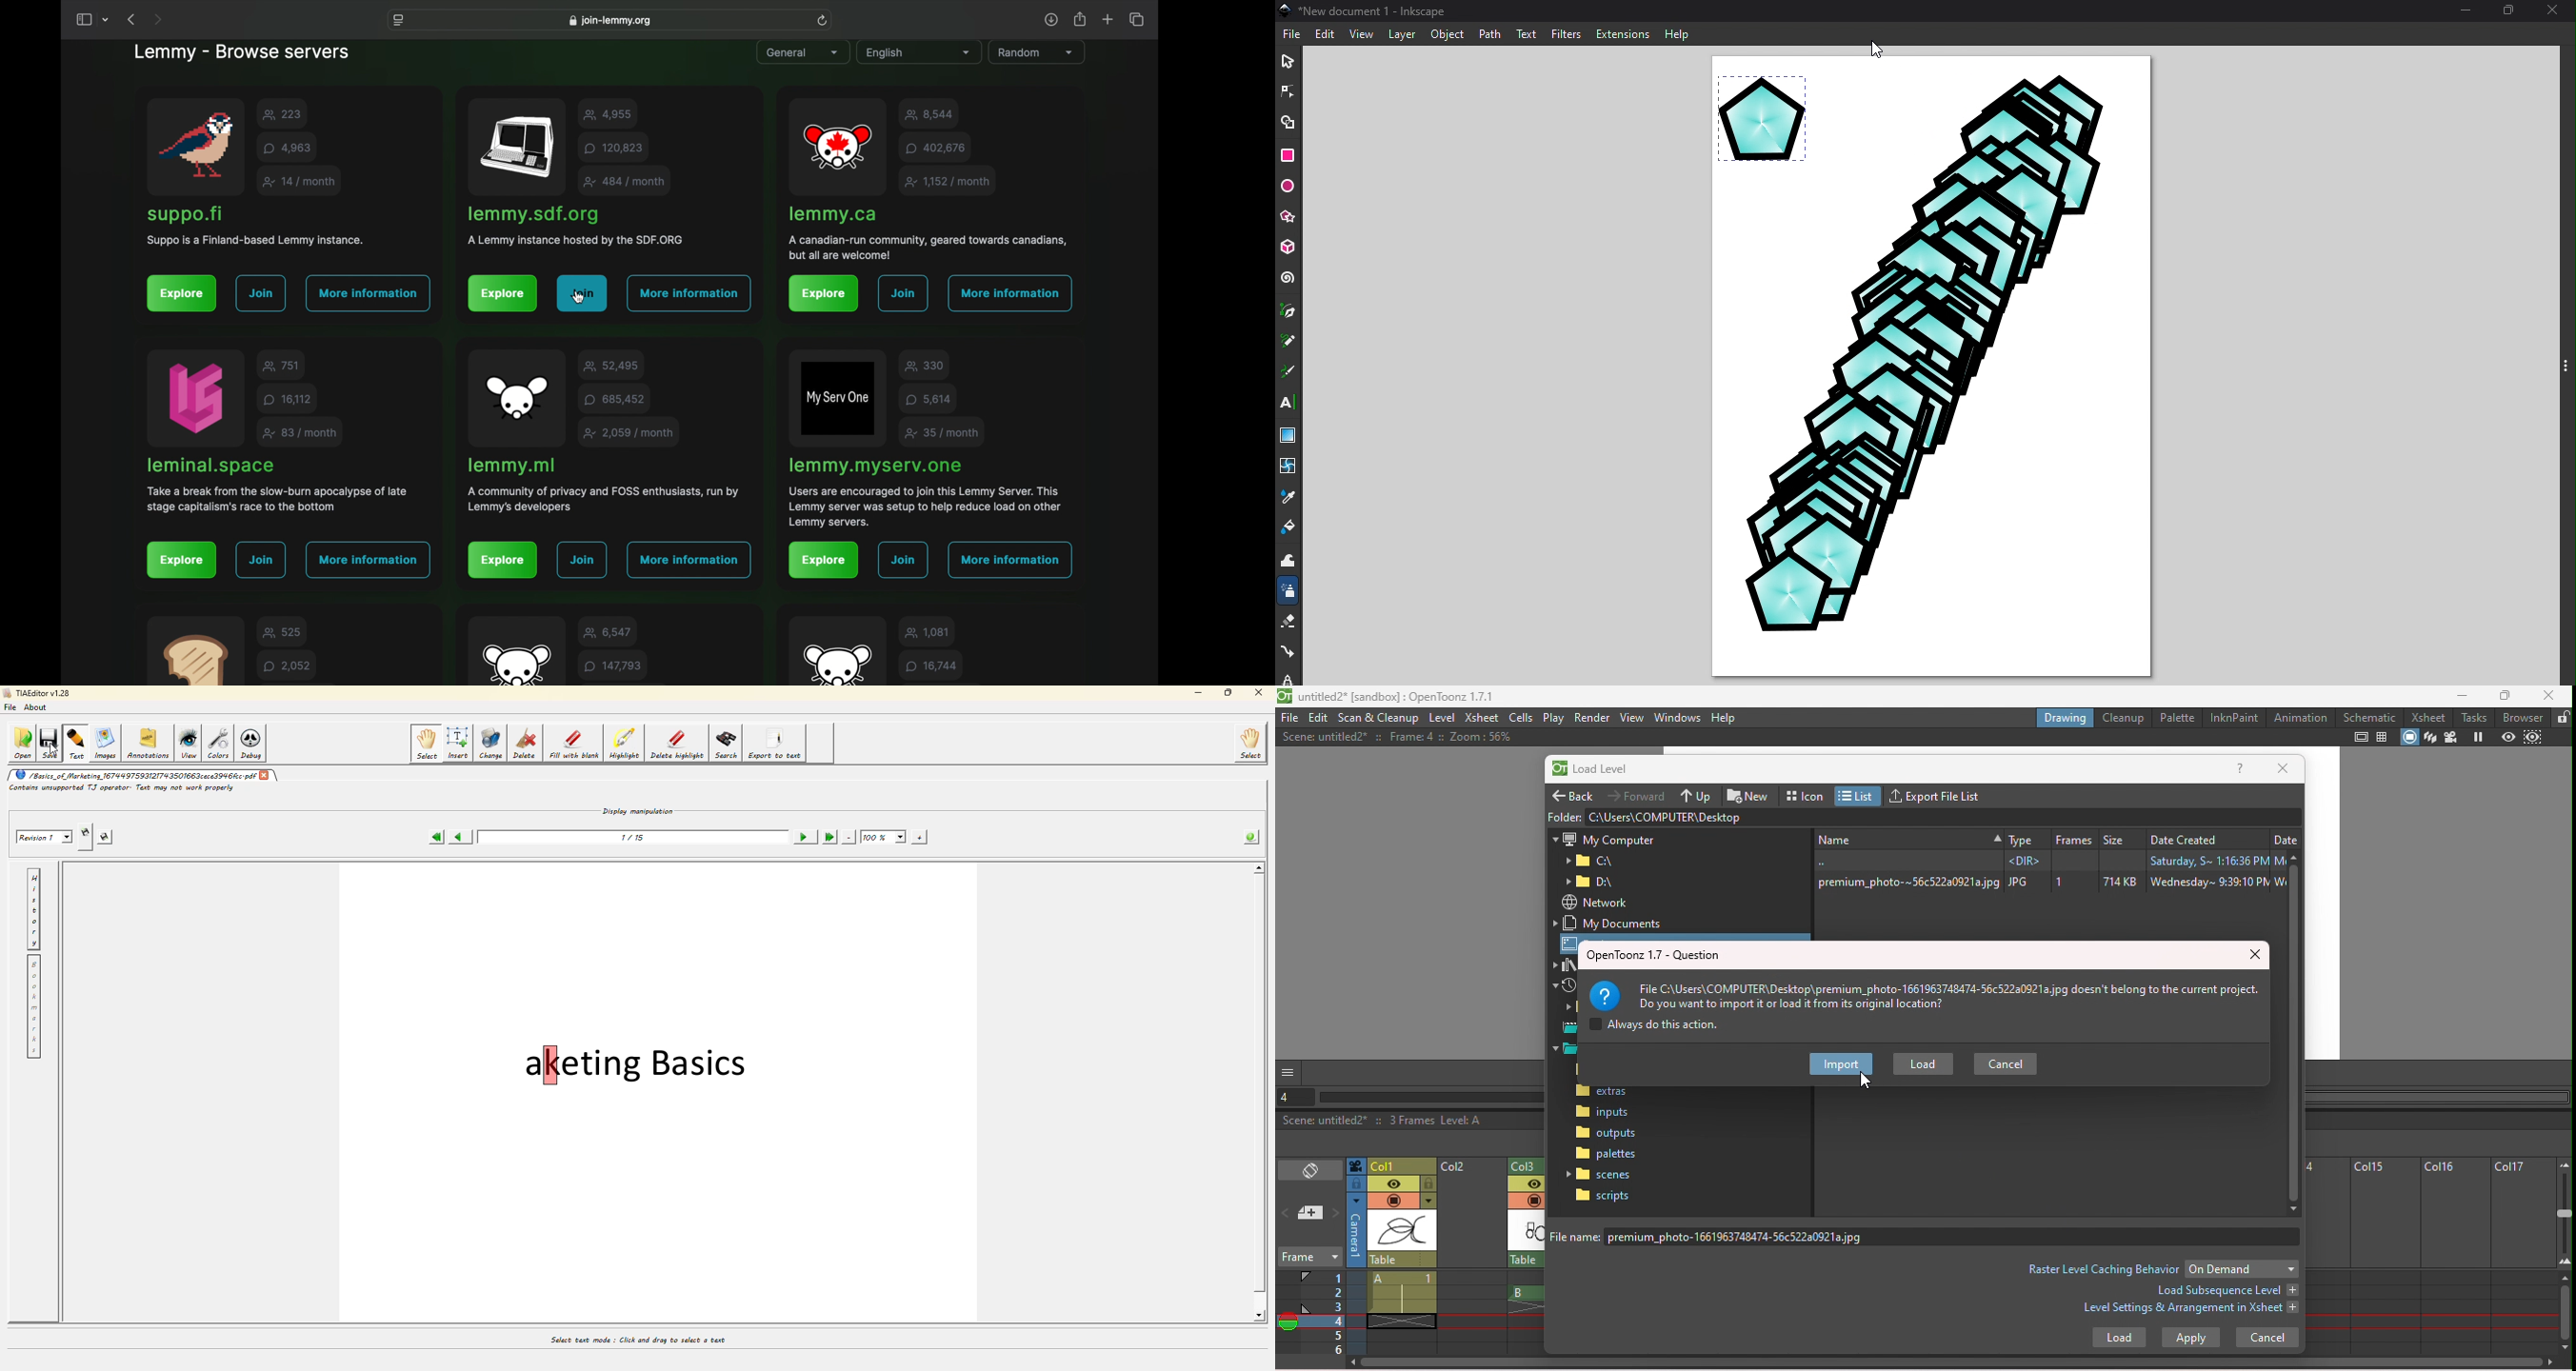 The height and width of the screenshot is (1372, 2576). I want to click on toast icon, so click(194, 657).